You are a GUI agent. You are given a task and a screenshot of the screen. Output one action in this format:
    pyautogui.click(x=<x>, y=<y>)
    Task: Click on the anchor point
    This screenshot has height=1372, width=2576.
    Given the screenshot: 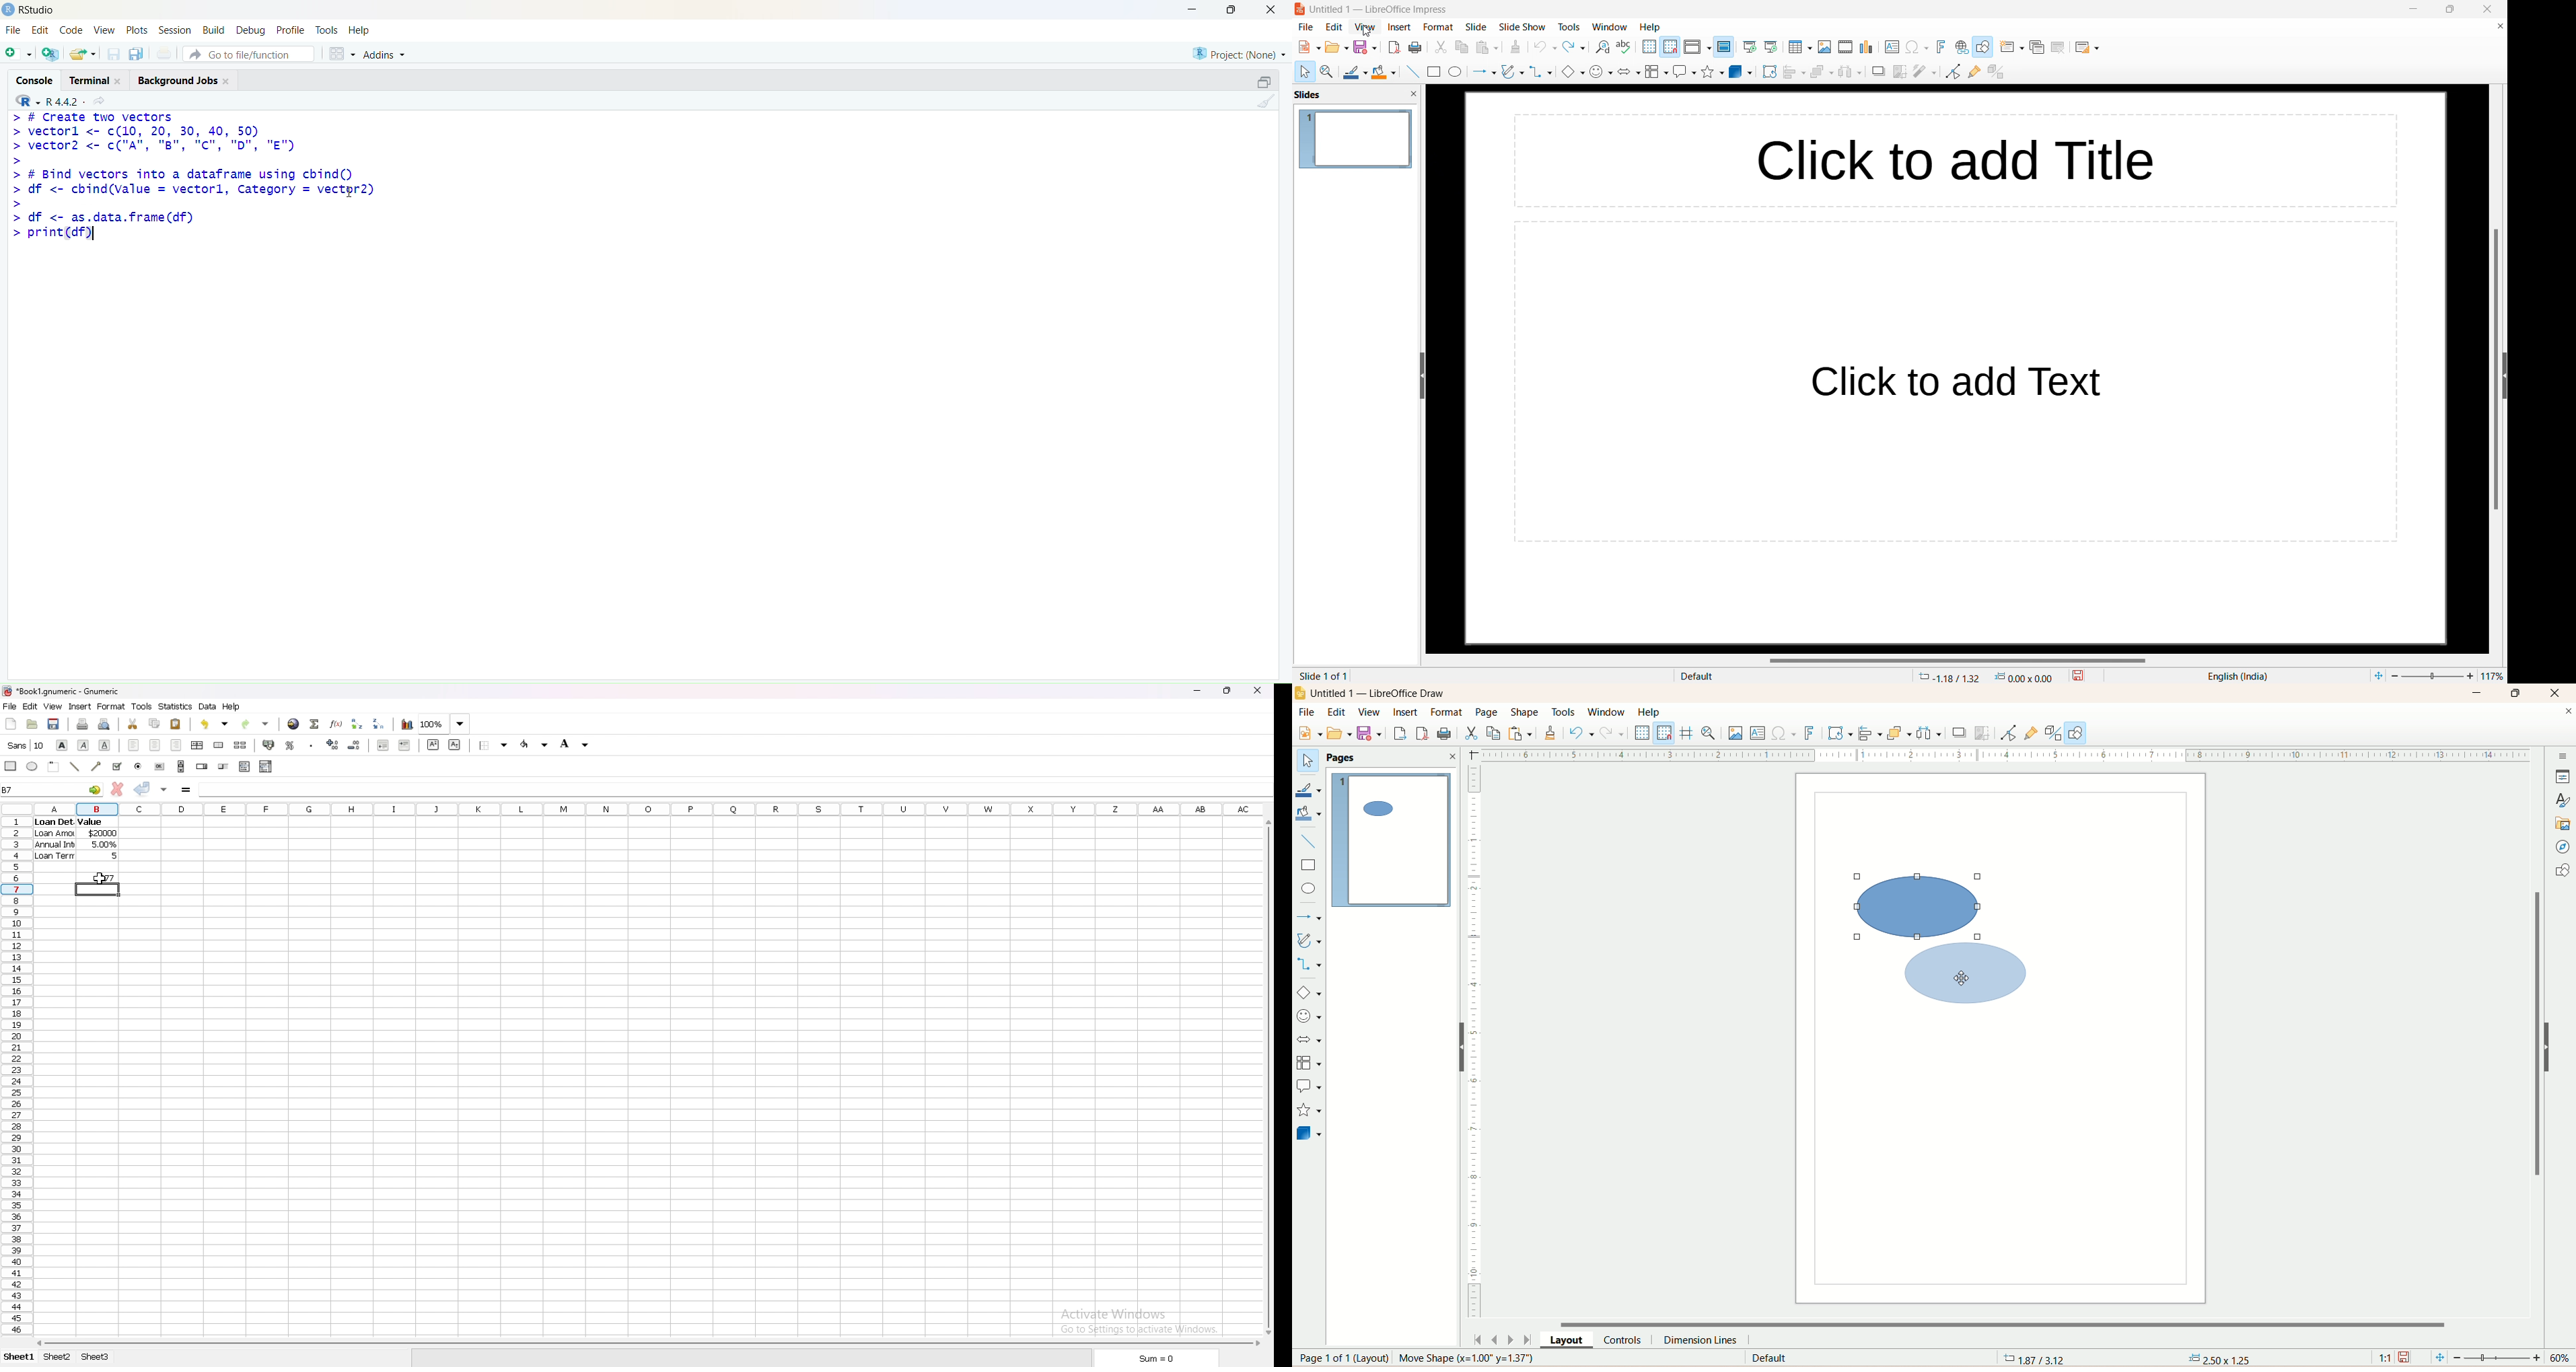 What is the action you would take?
    pyautogui.click(x=2217, y=1359)
    